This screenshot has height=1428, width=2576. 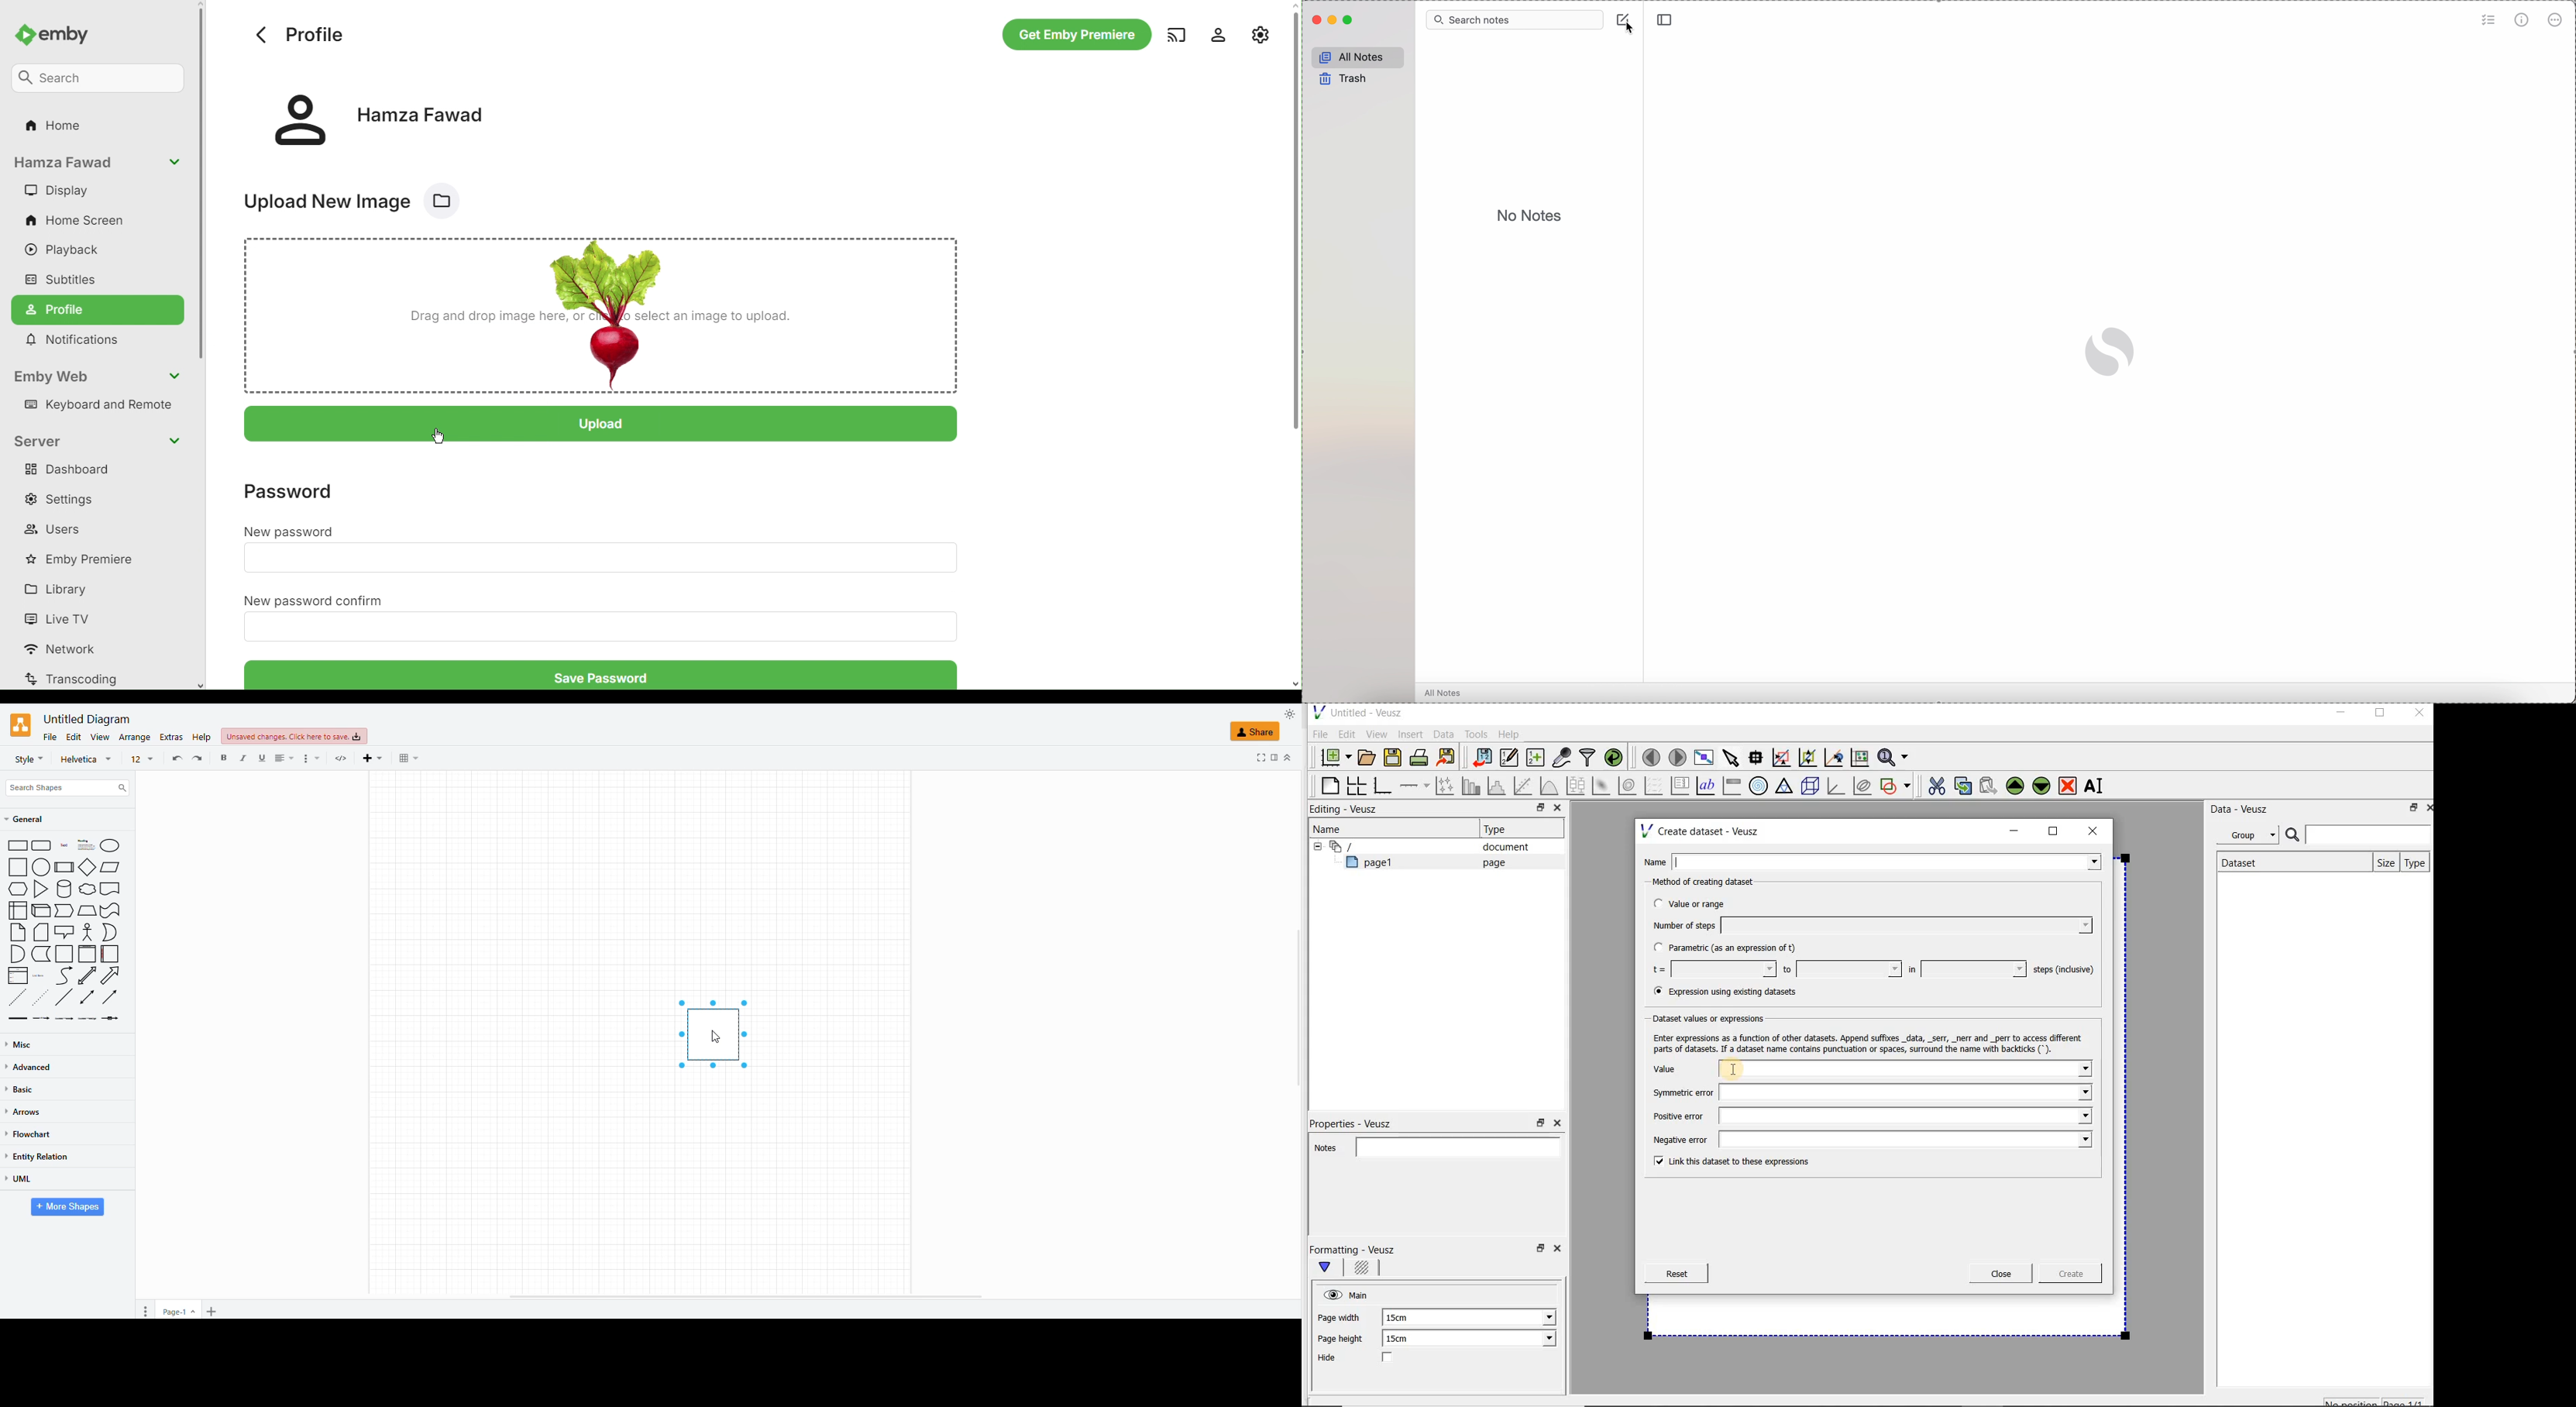 What do you see at coordinates (1735, 992) in the screenshot?
I see `(® Expression using existing datasets` at bounding box center [1735, 992].